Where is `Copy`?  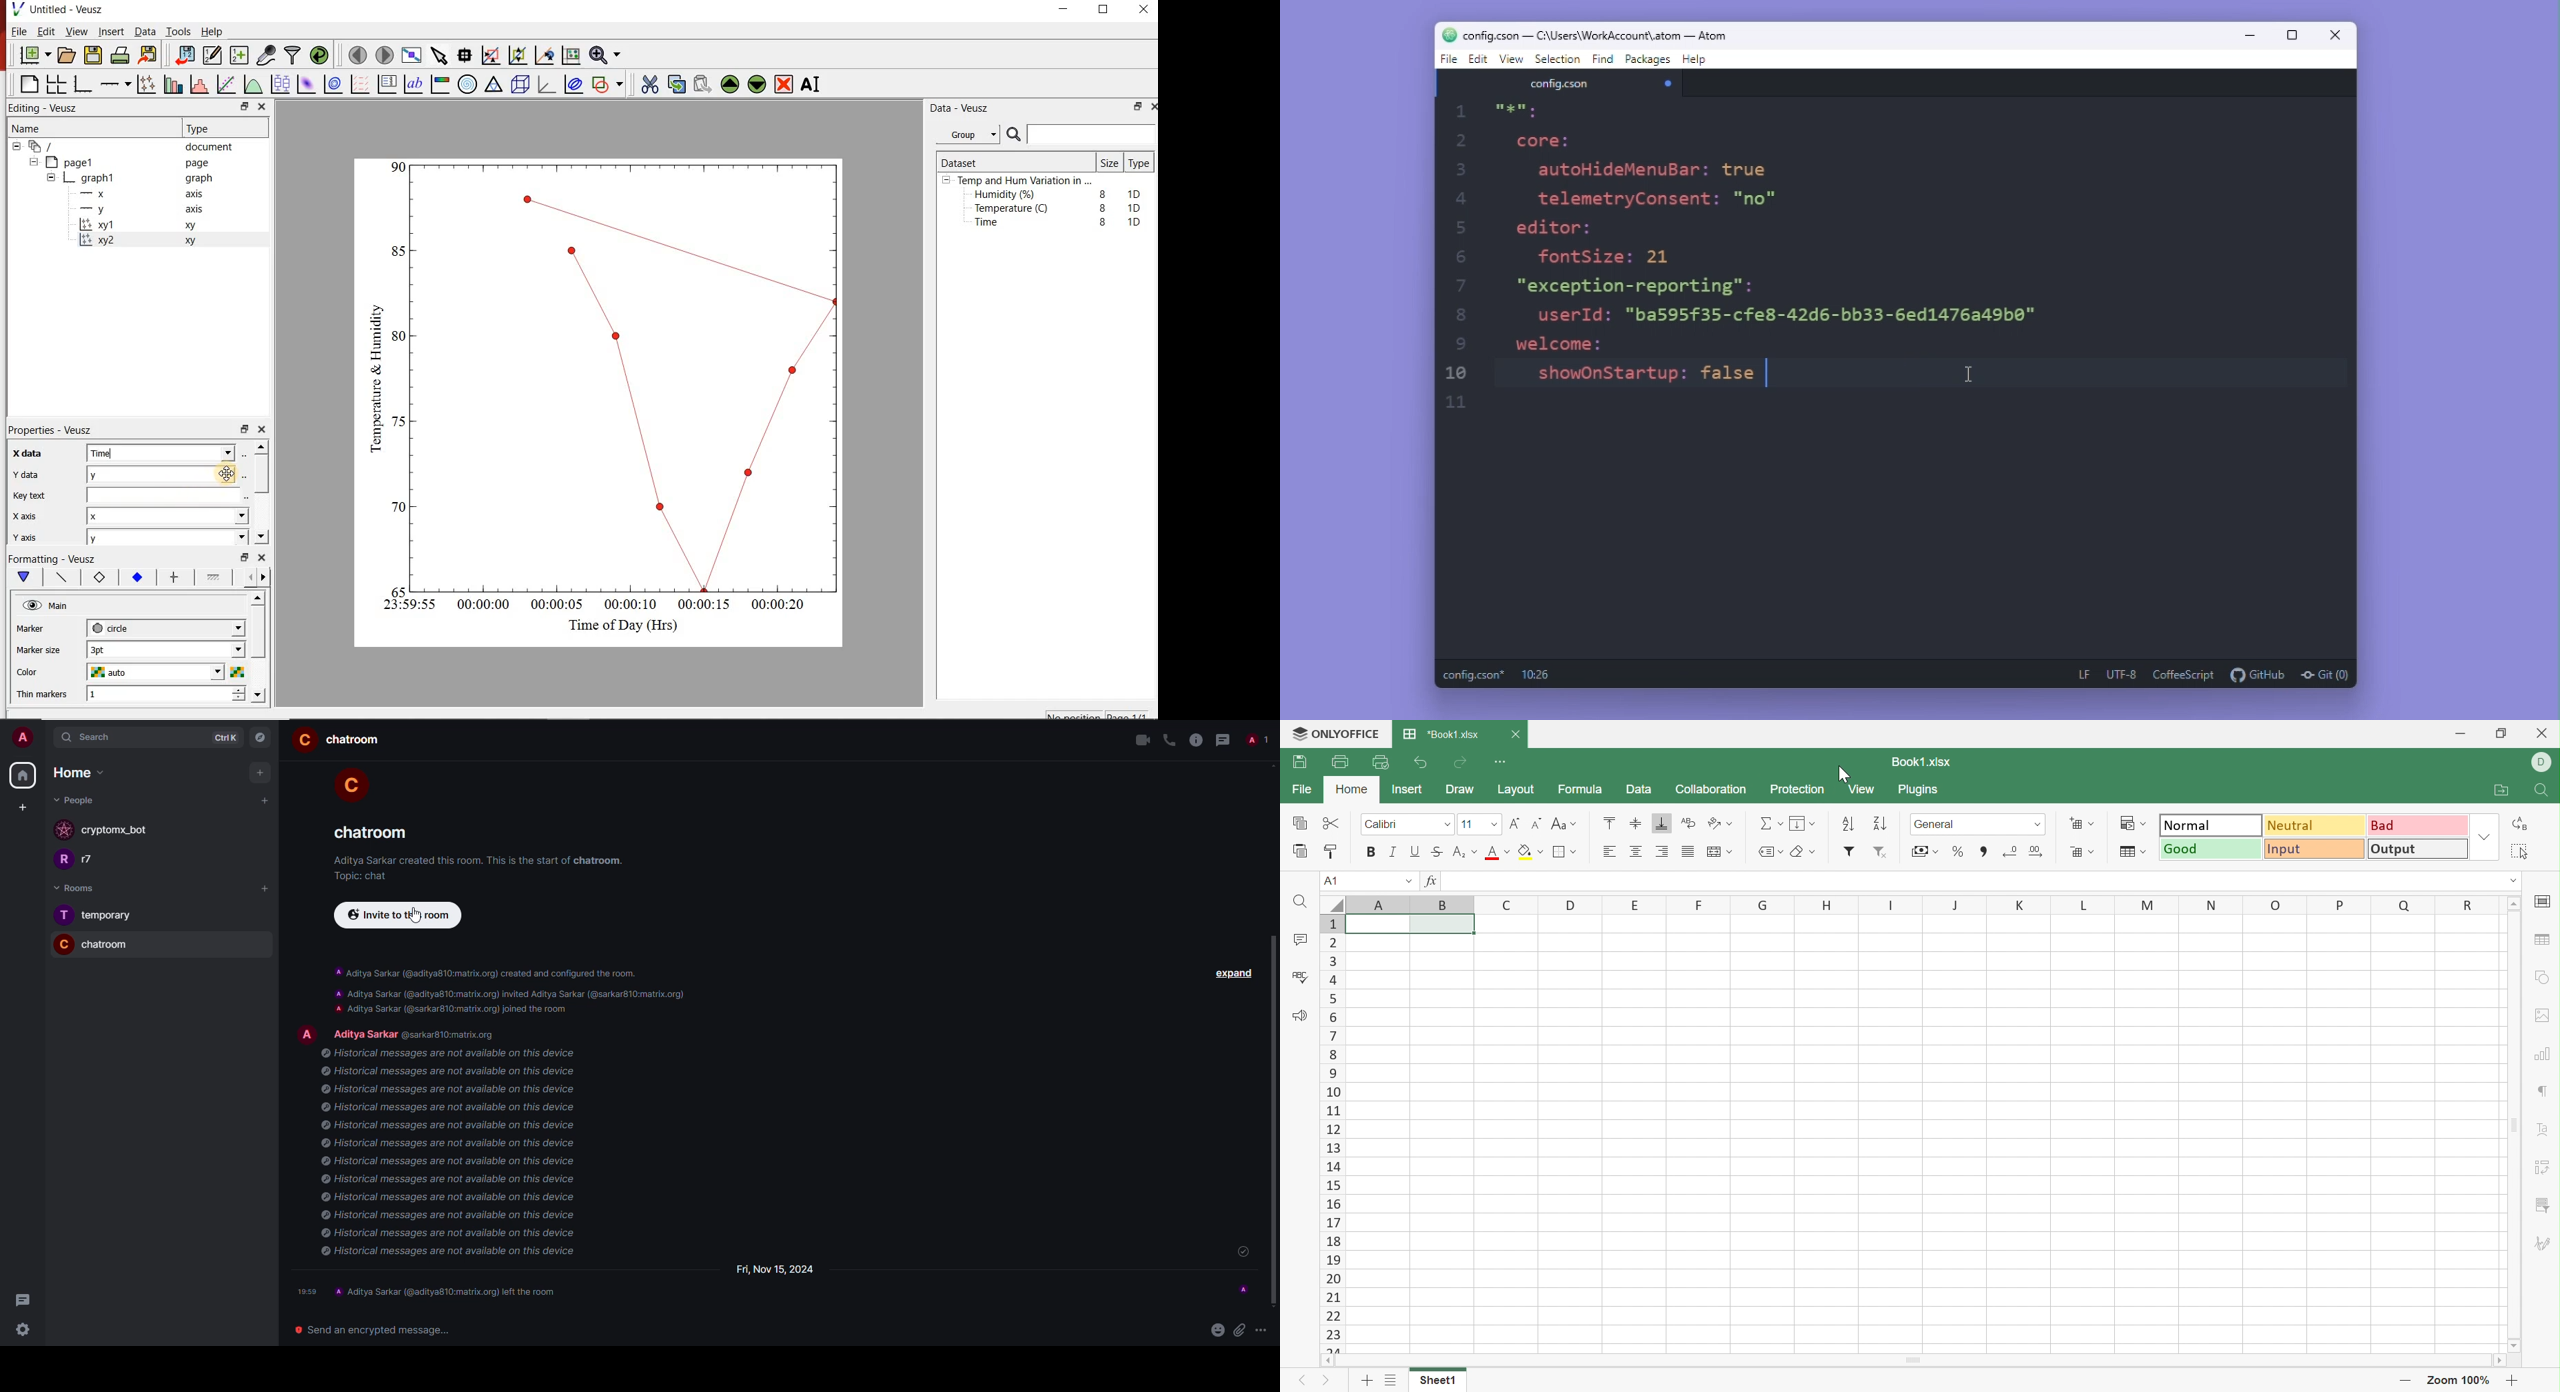 Copy is located at coordinates (1302, 822).